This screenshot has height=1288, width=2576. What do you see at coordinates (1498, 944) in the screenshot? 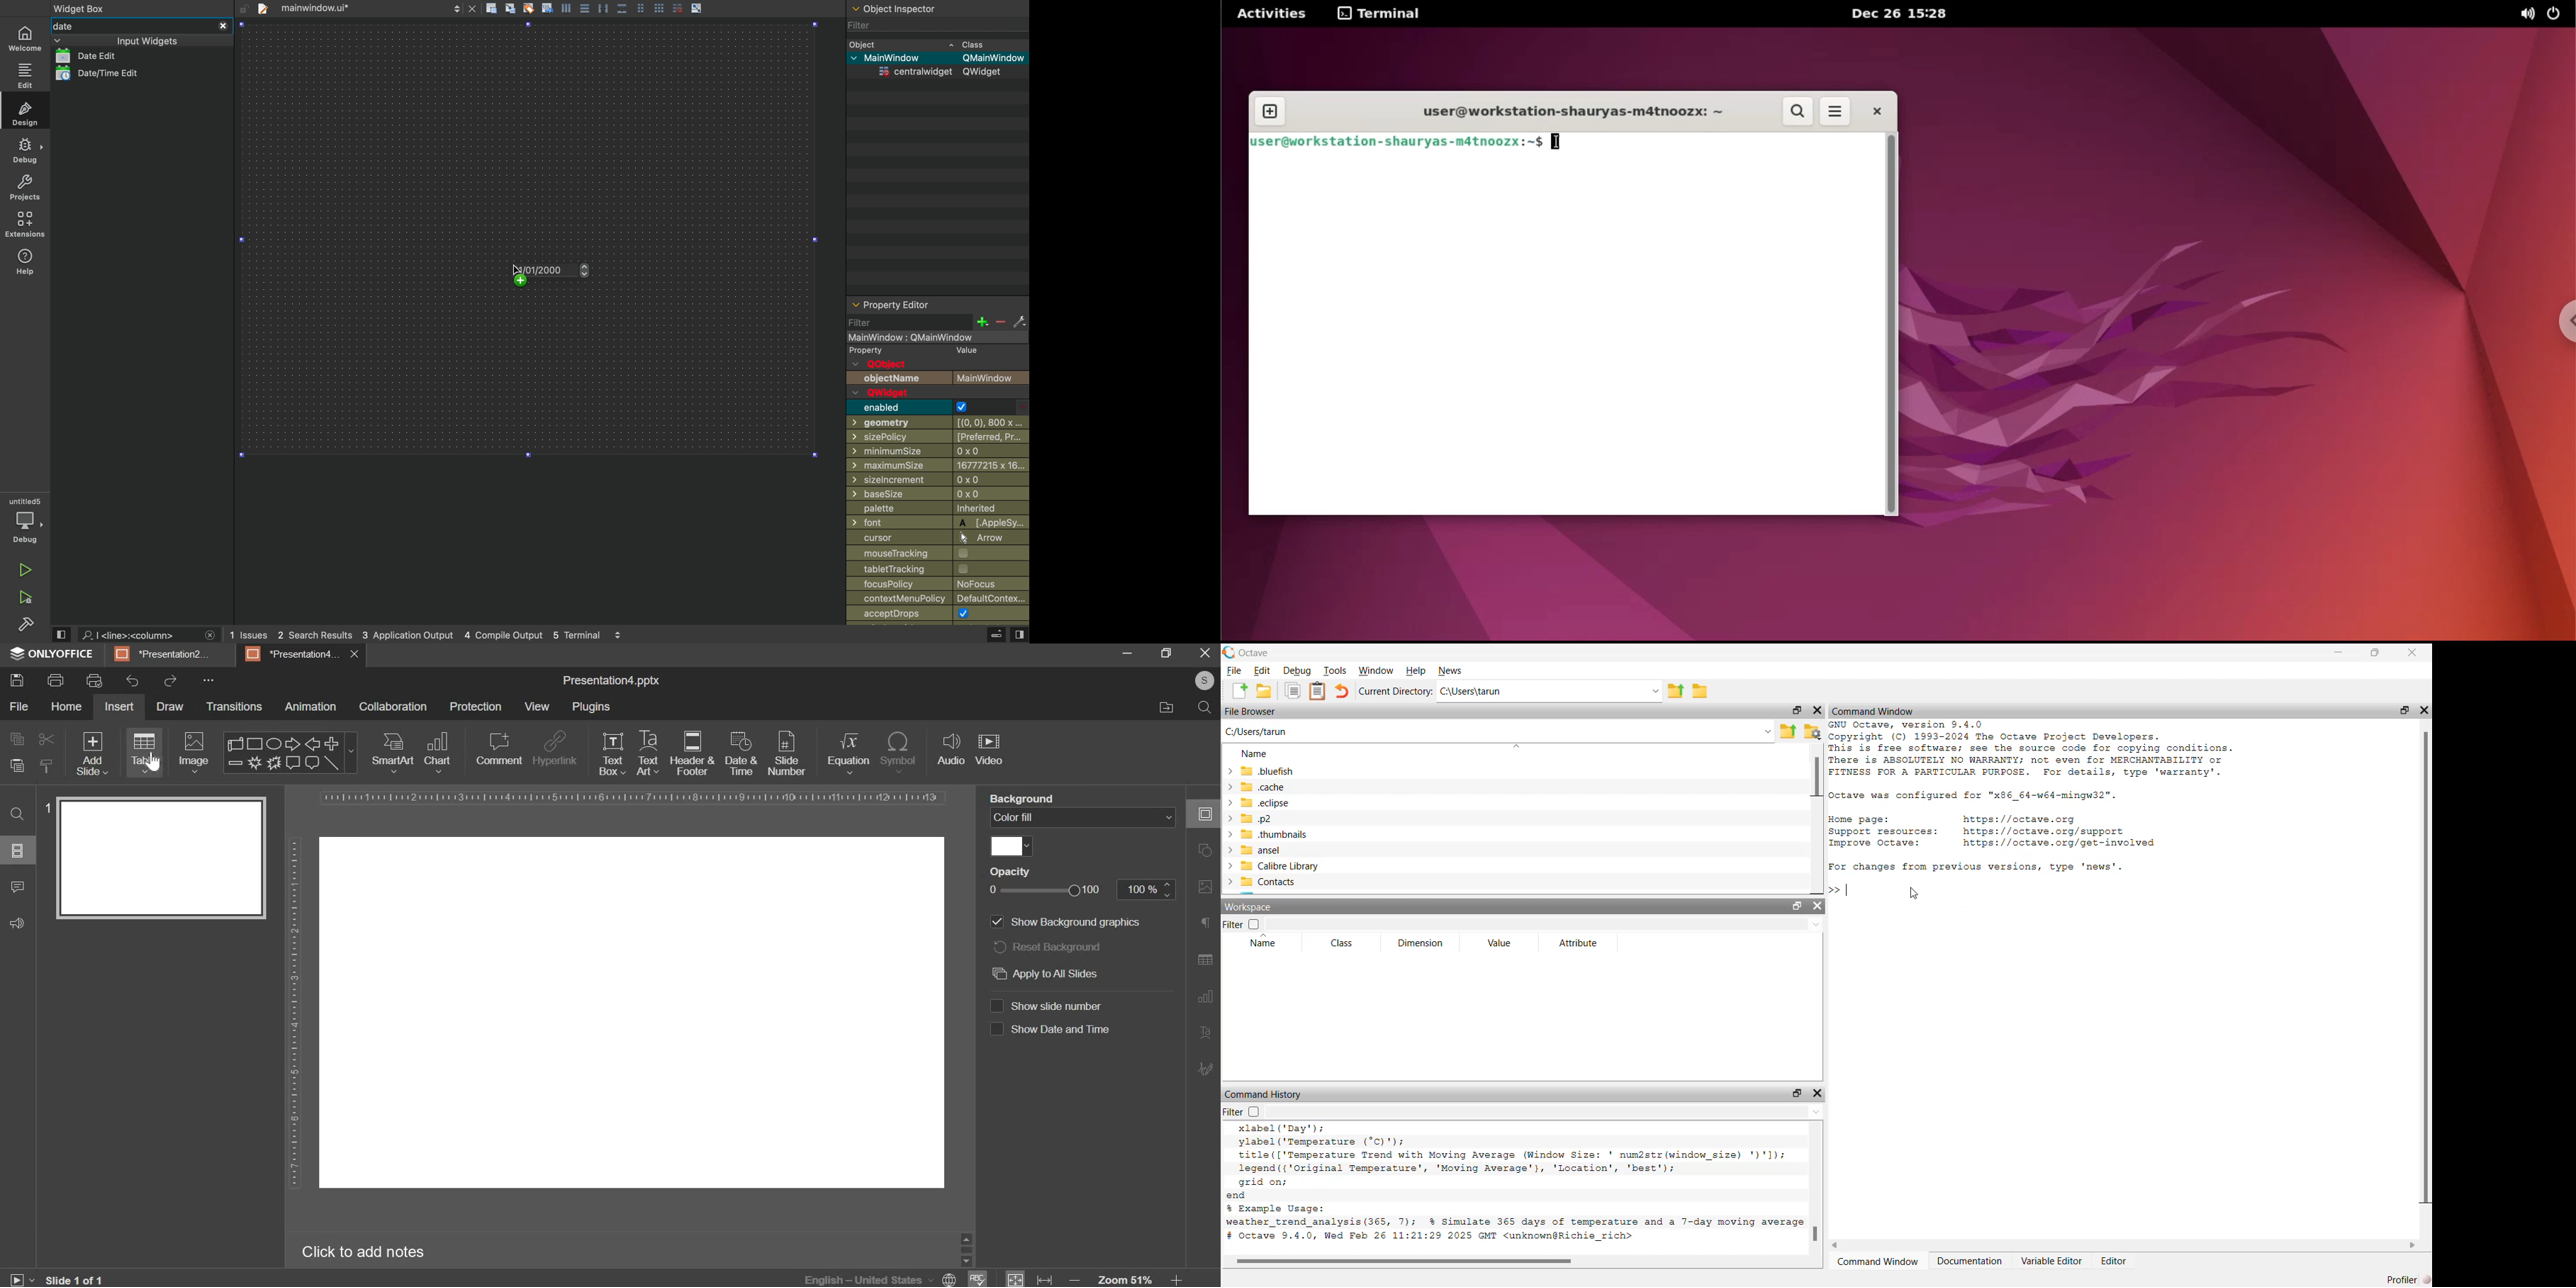
I see `Value` at bounding box center [1498, 944].